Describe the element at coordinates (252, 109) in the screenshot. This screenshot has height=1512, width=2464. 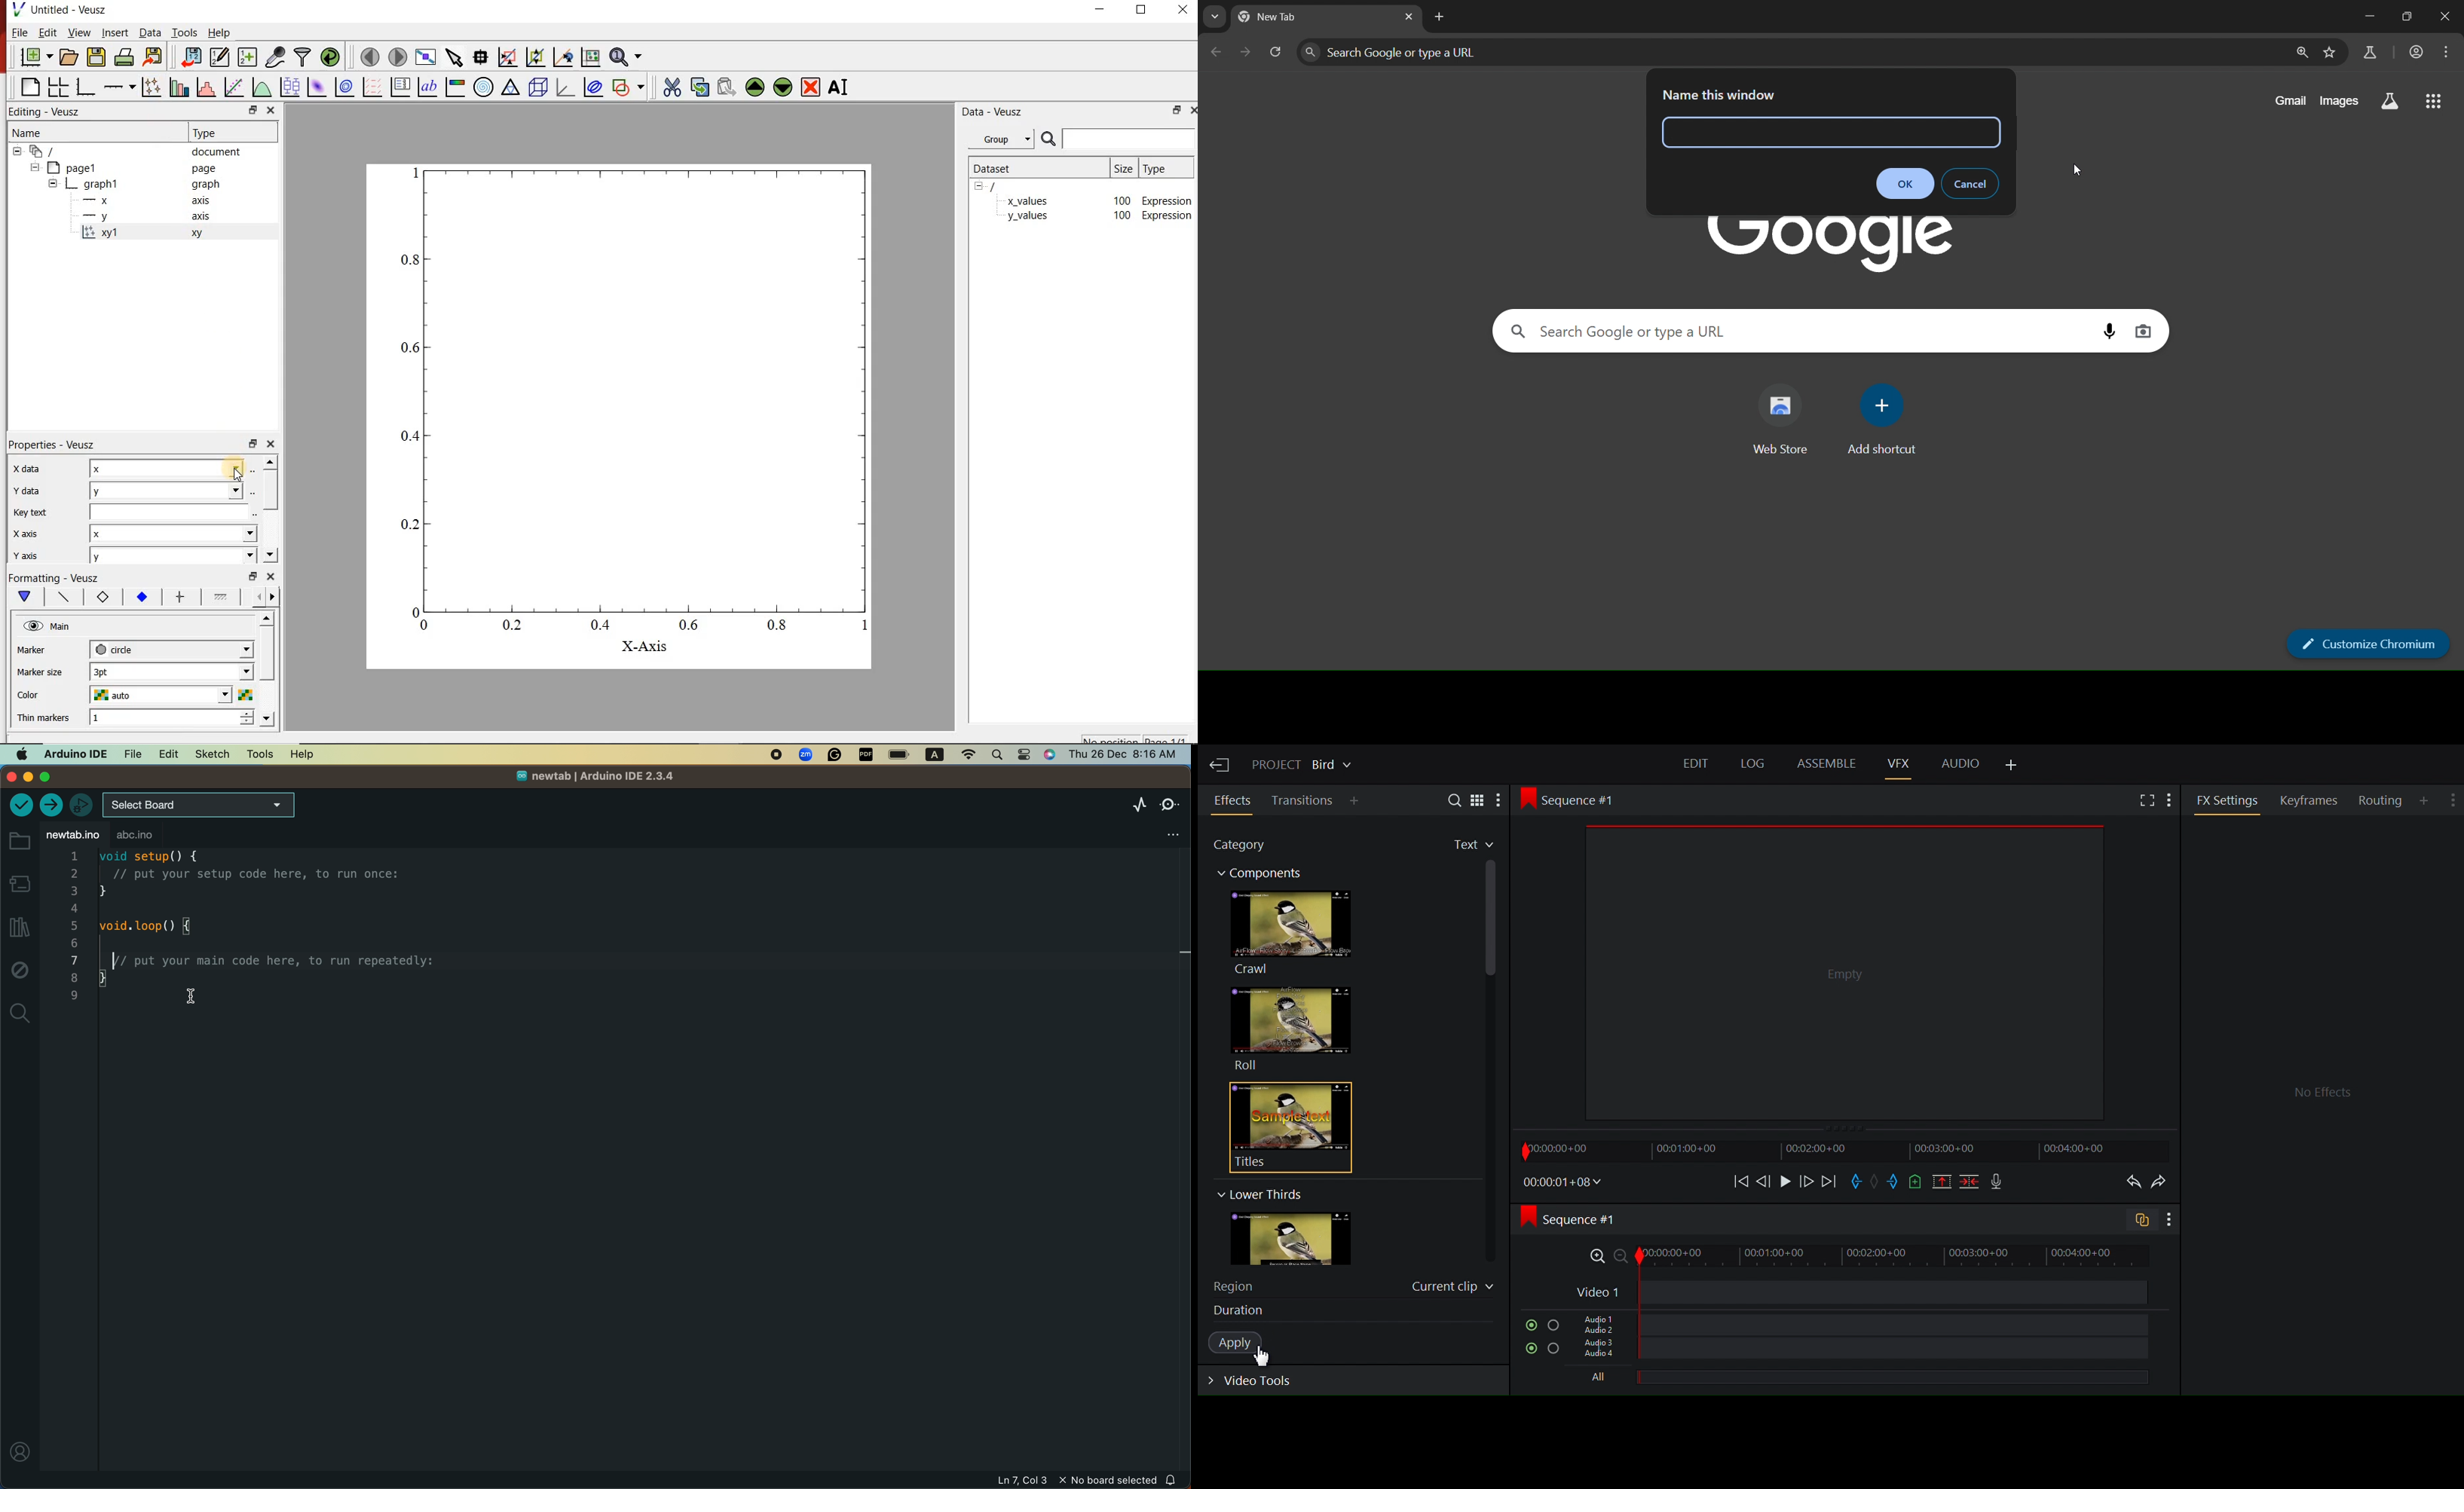
I see `restore down` at that location.